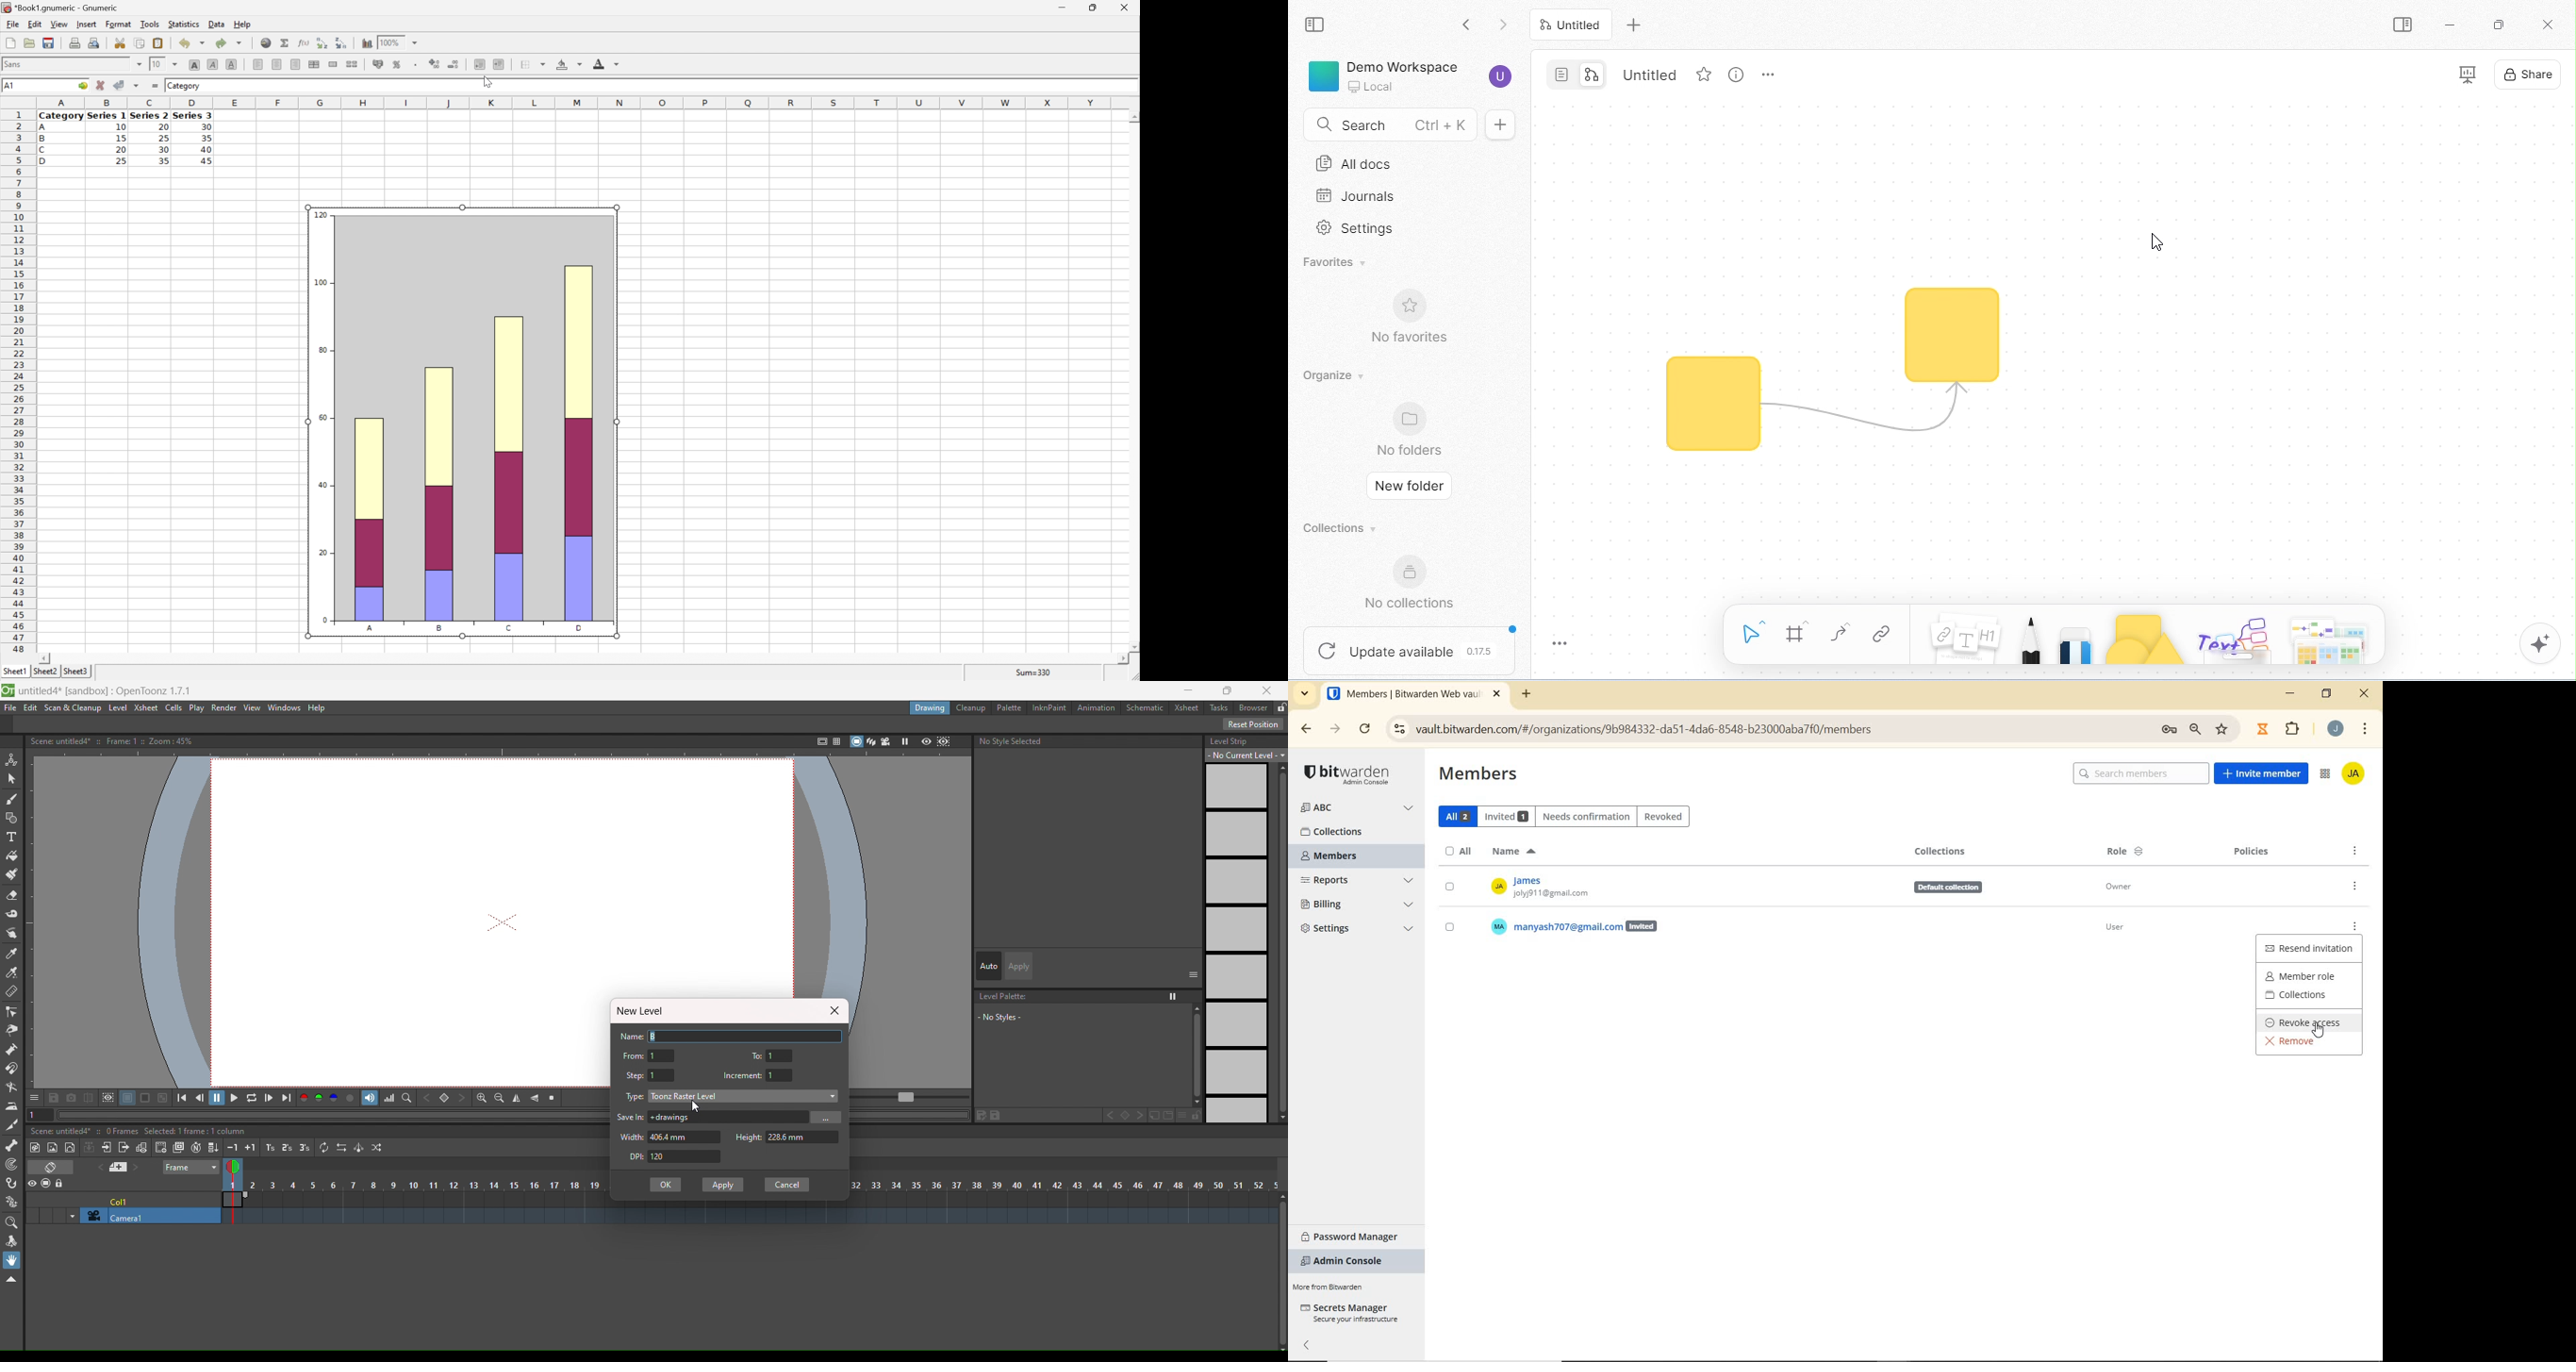  What do you see at coordinates (2499, 25) in the screenshot?
I see `maximize` at bounding box center [2499, 25].